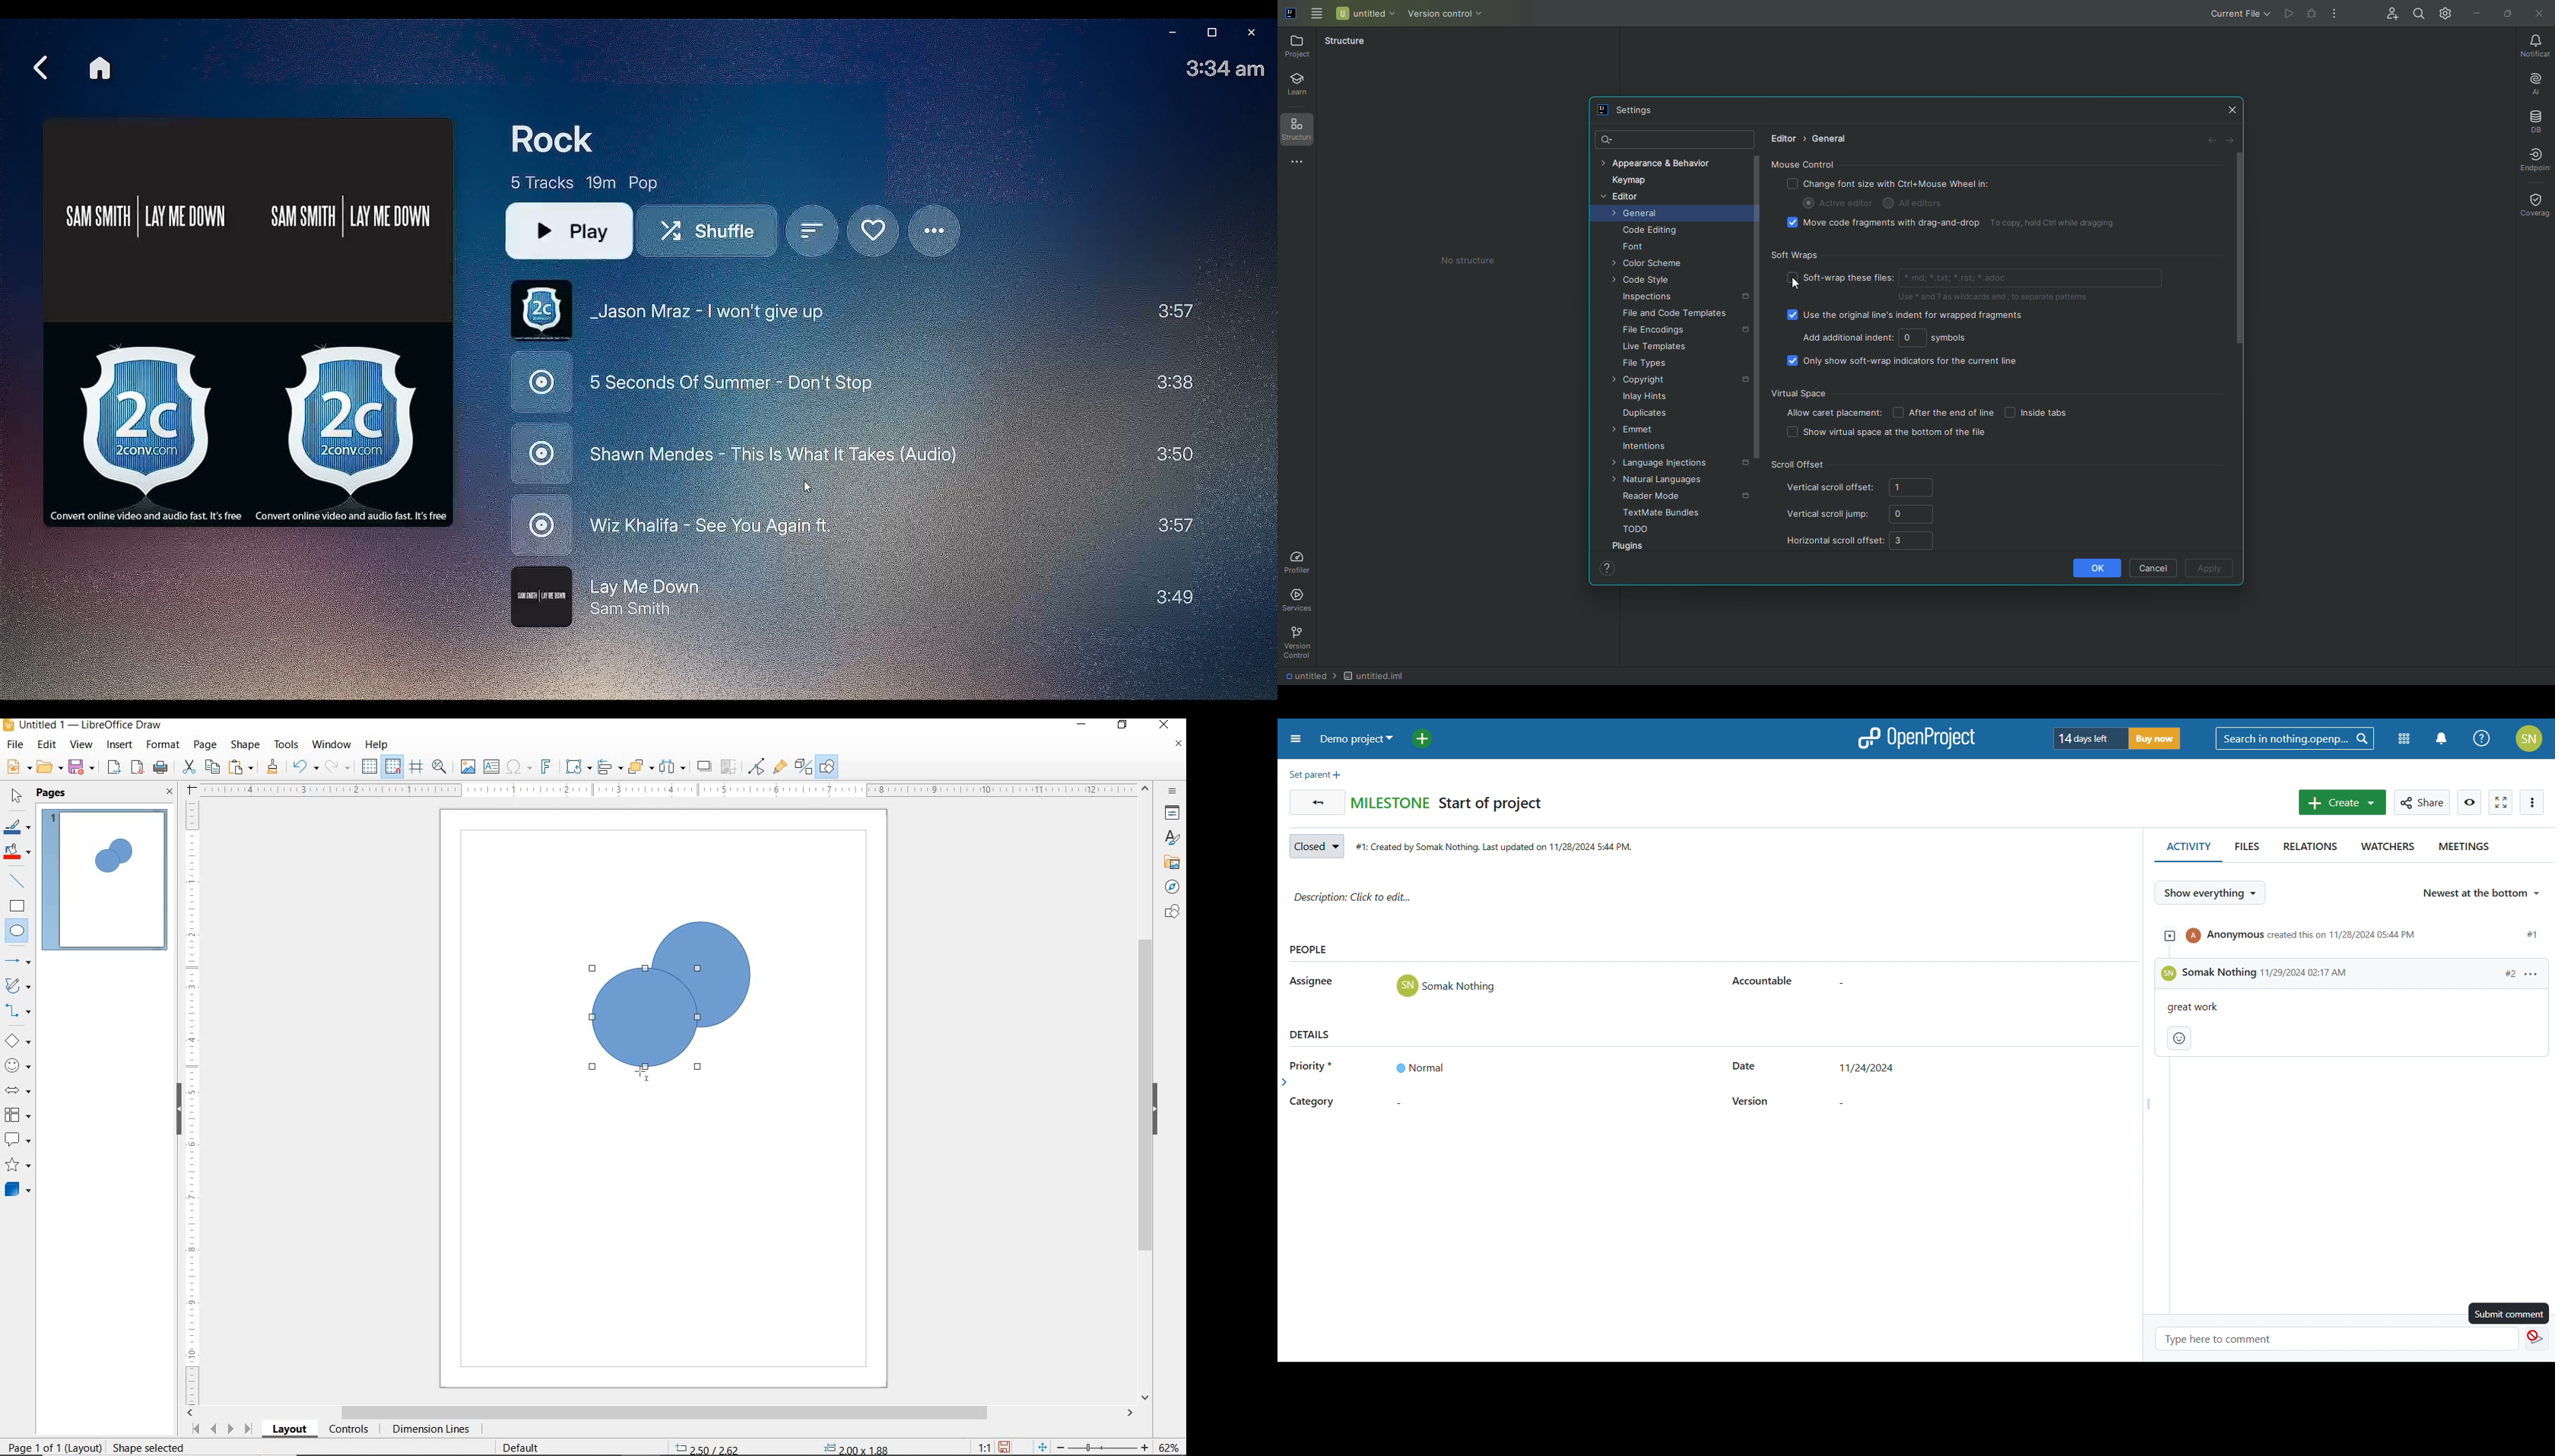 This screenshot has width=2576, height=1456. Describe the element at coordinates (18, 1011) in the screenshot. I see `CONNECTORS` at that location.